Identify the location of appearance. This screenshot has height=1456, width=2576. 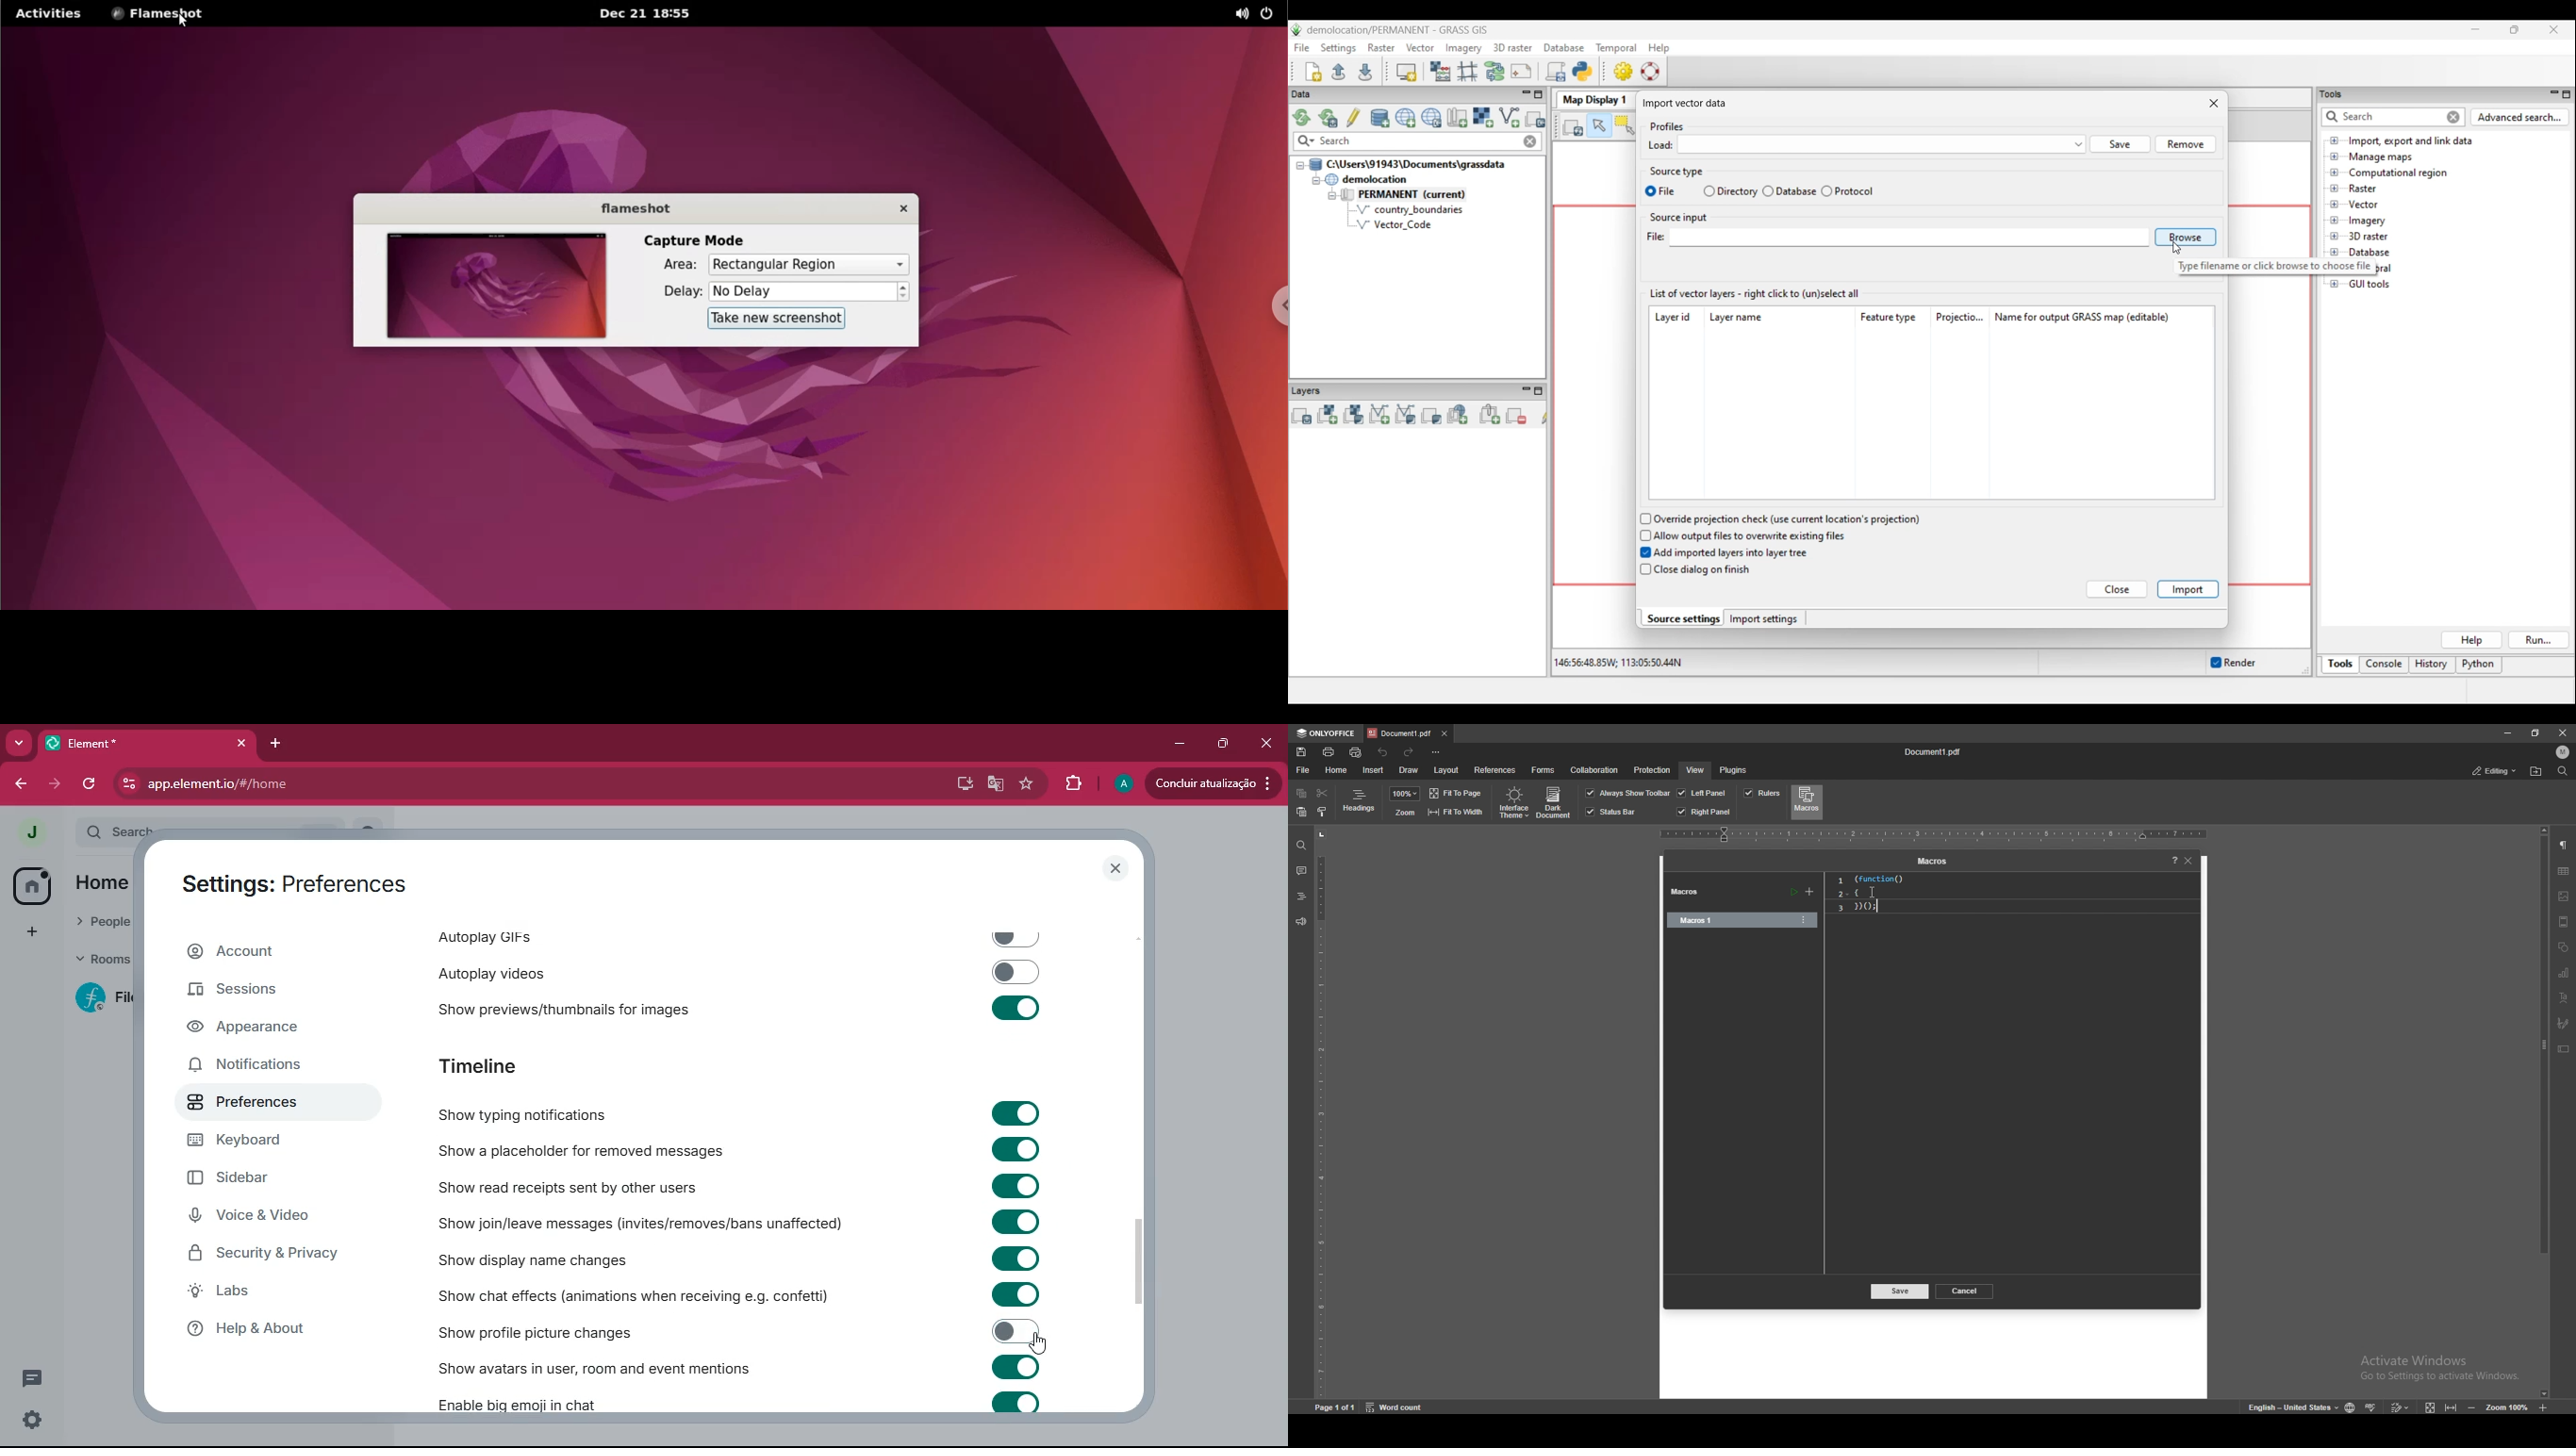
(259, 1030).